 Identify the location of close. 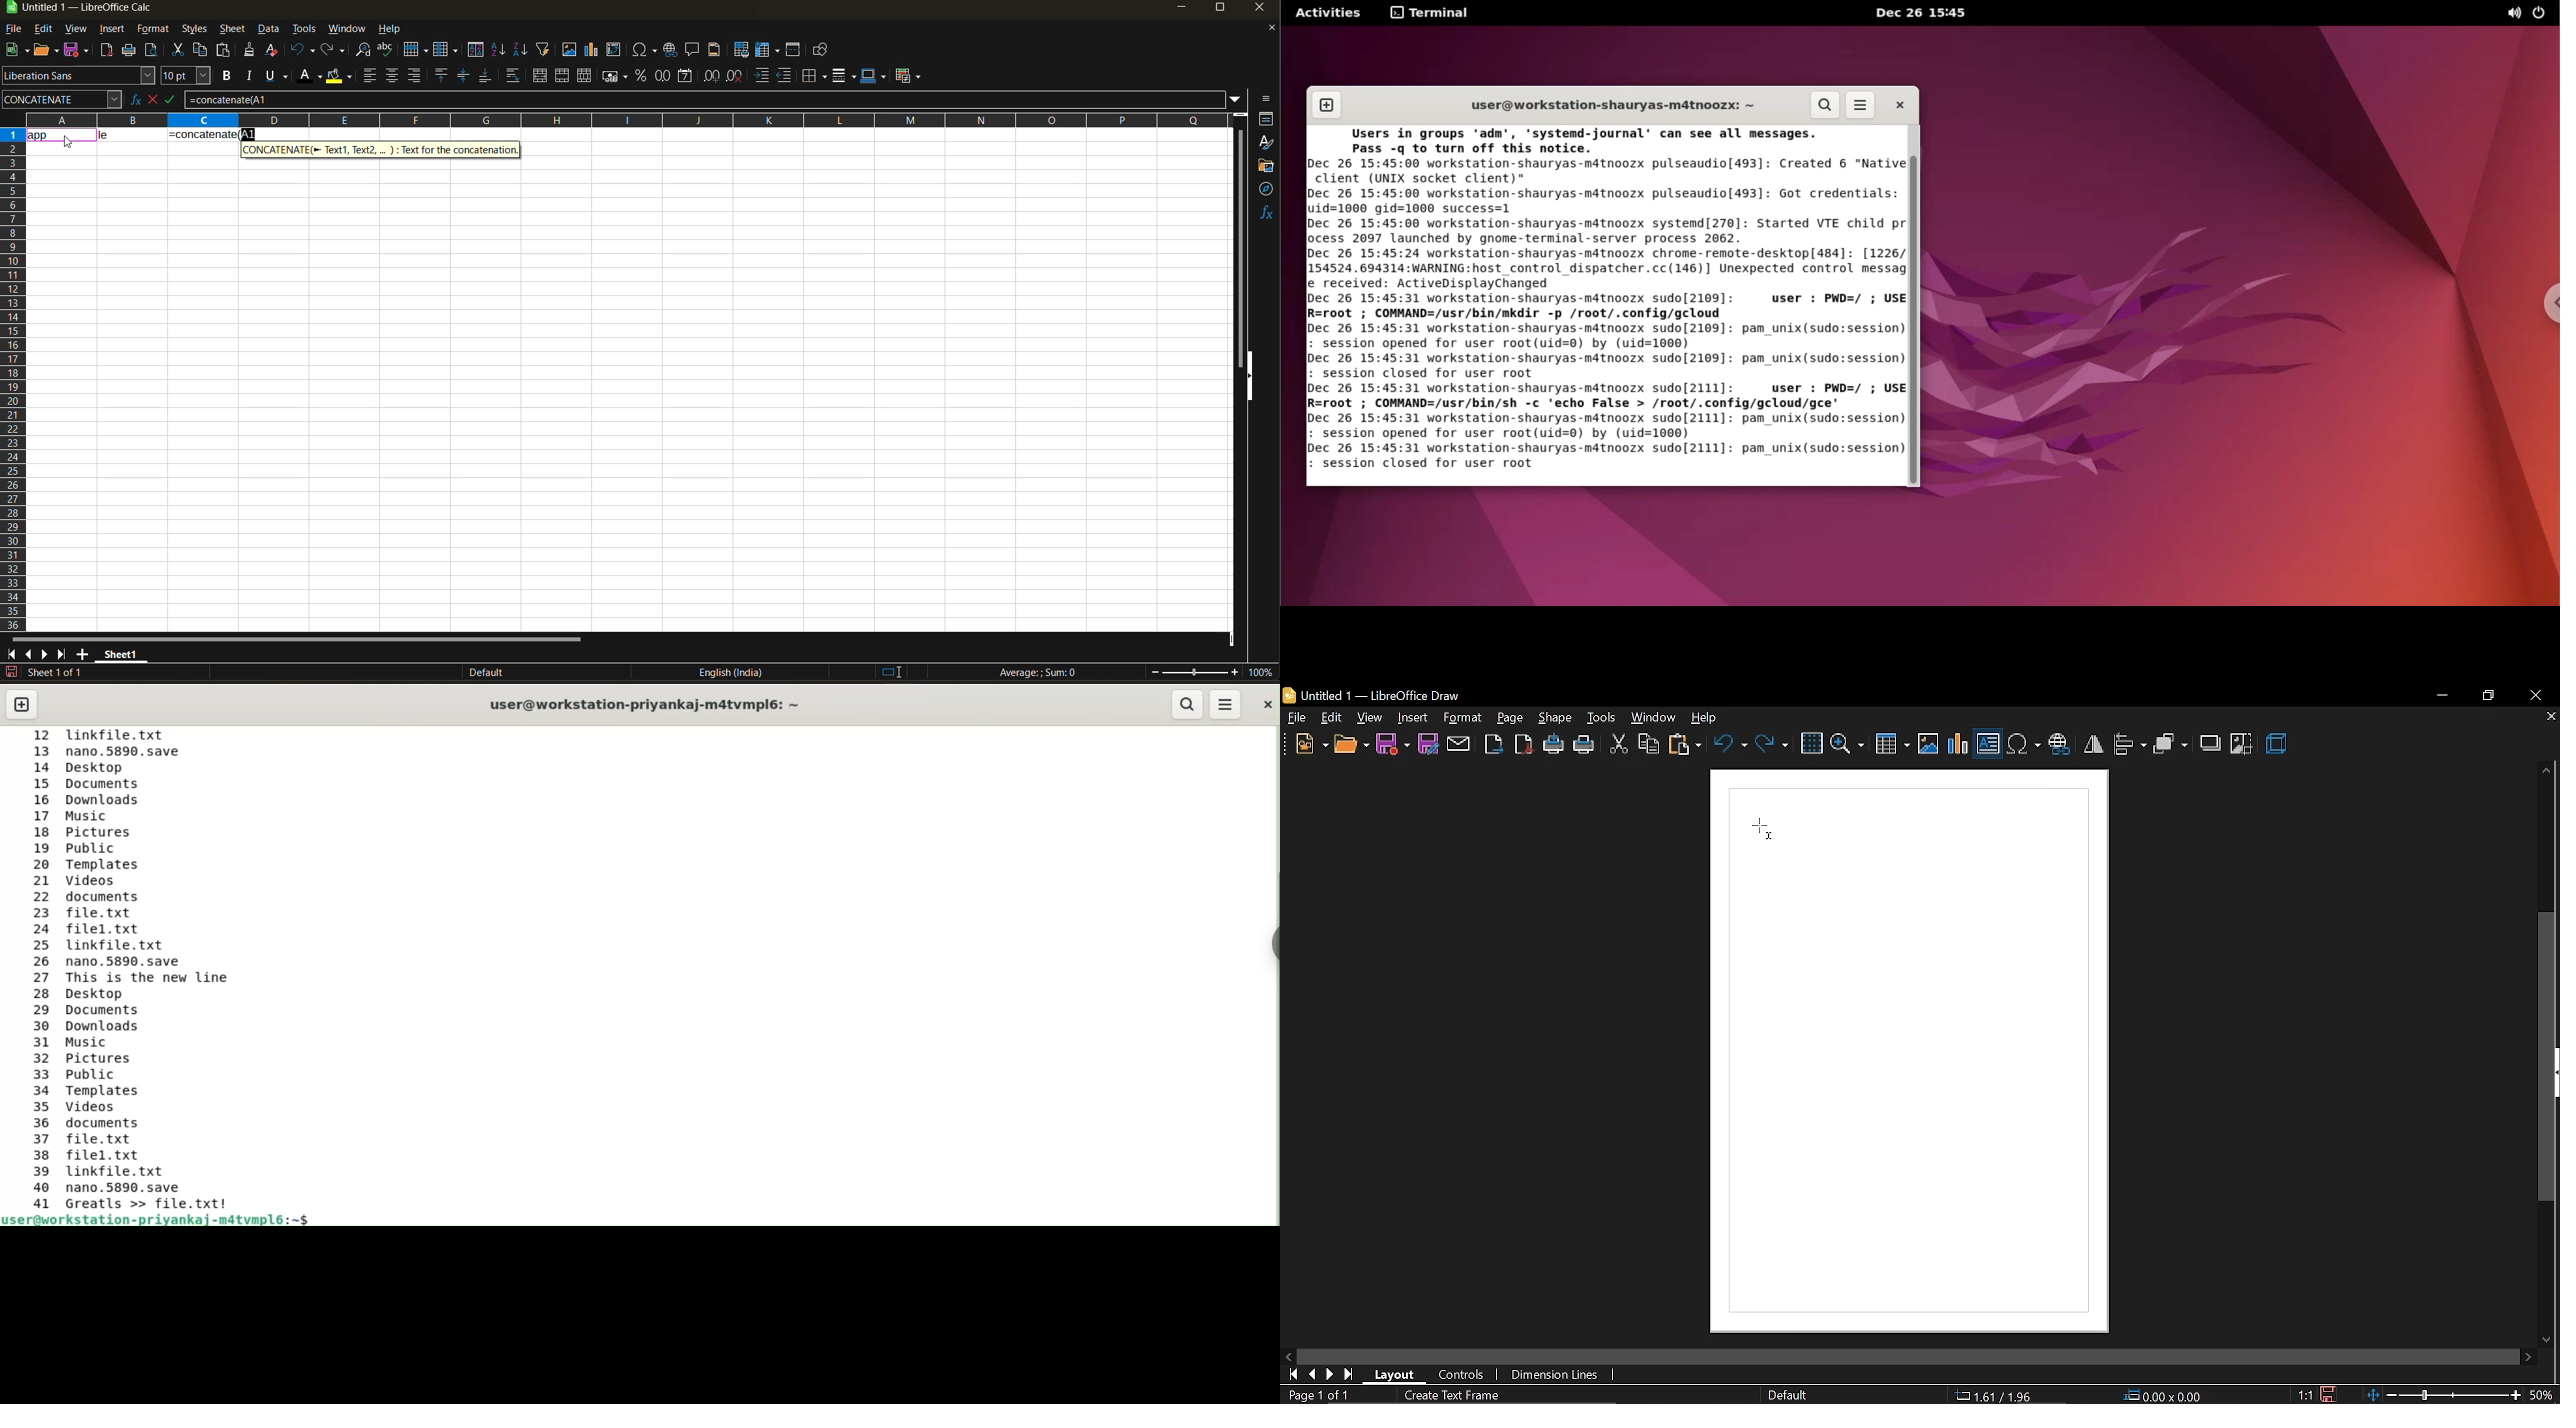
(2535, 696).